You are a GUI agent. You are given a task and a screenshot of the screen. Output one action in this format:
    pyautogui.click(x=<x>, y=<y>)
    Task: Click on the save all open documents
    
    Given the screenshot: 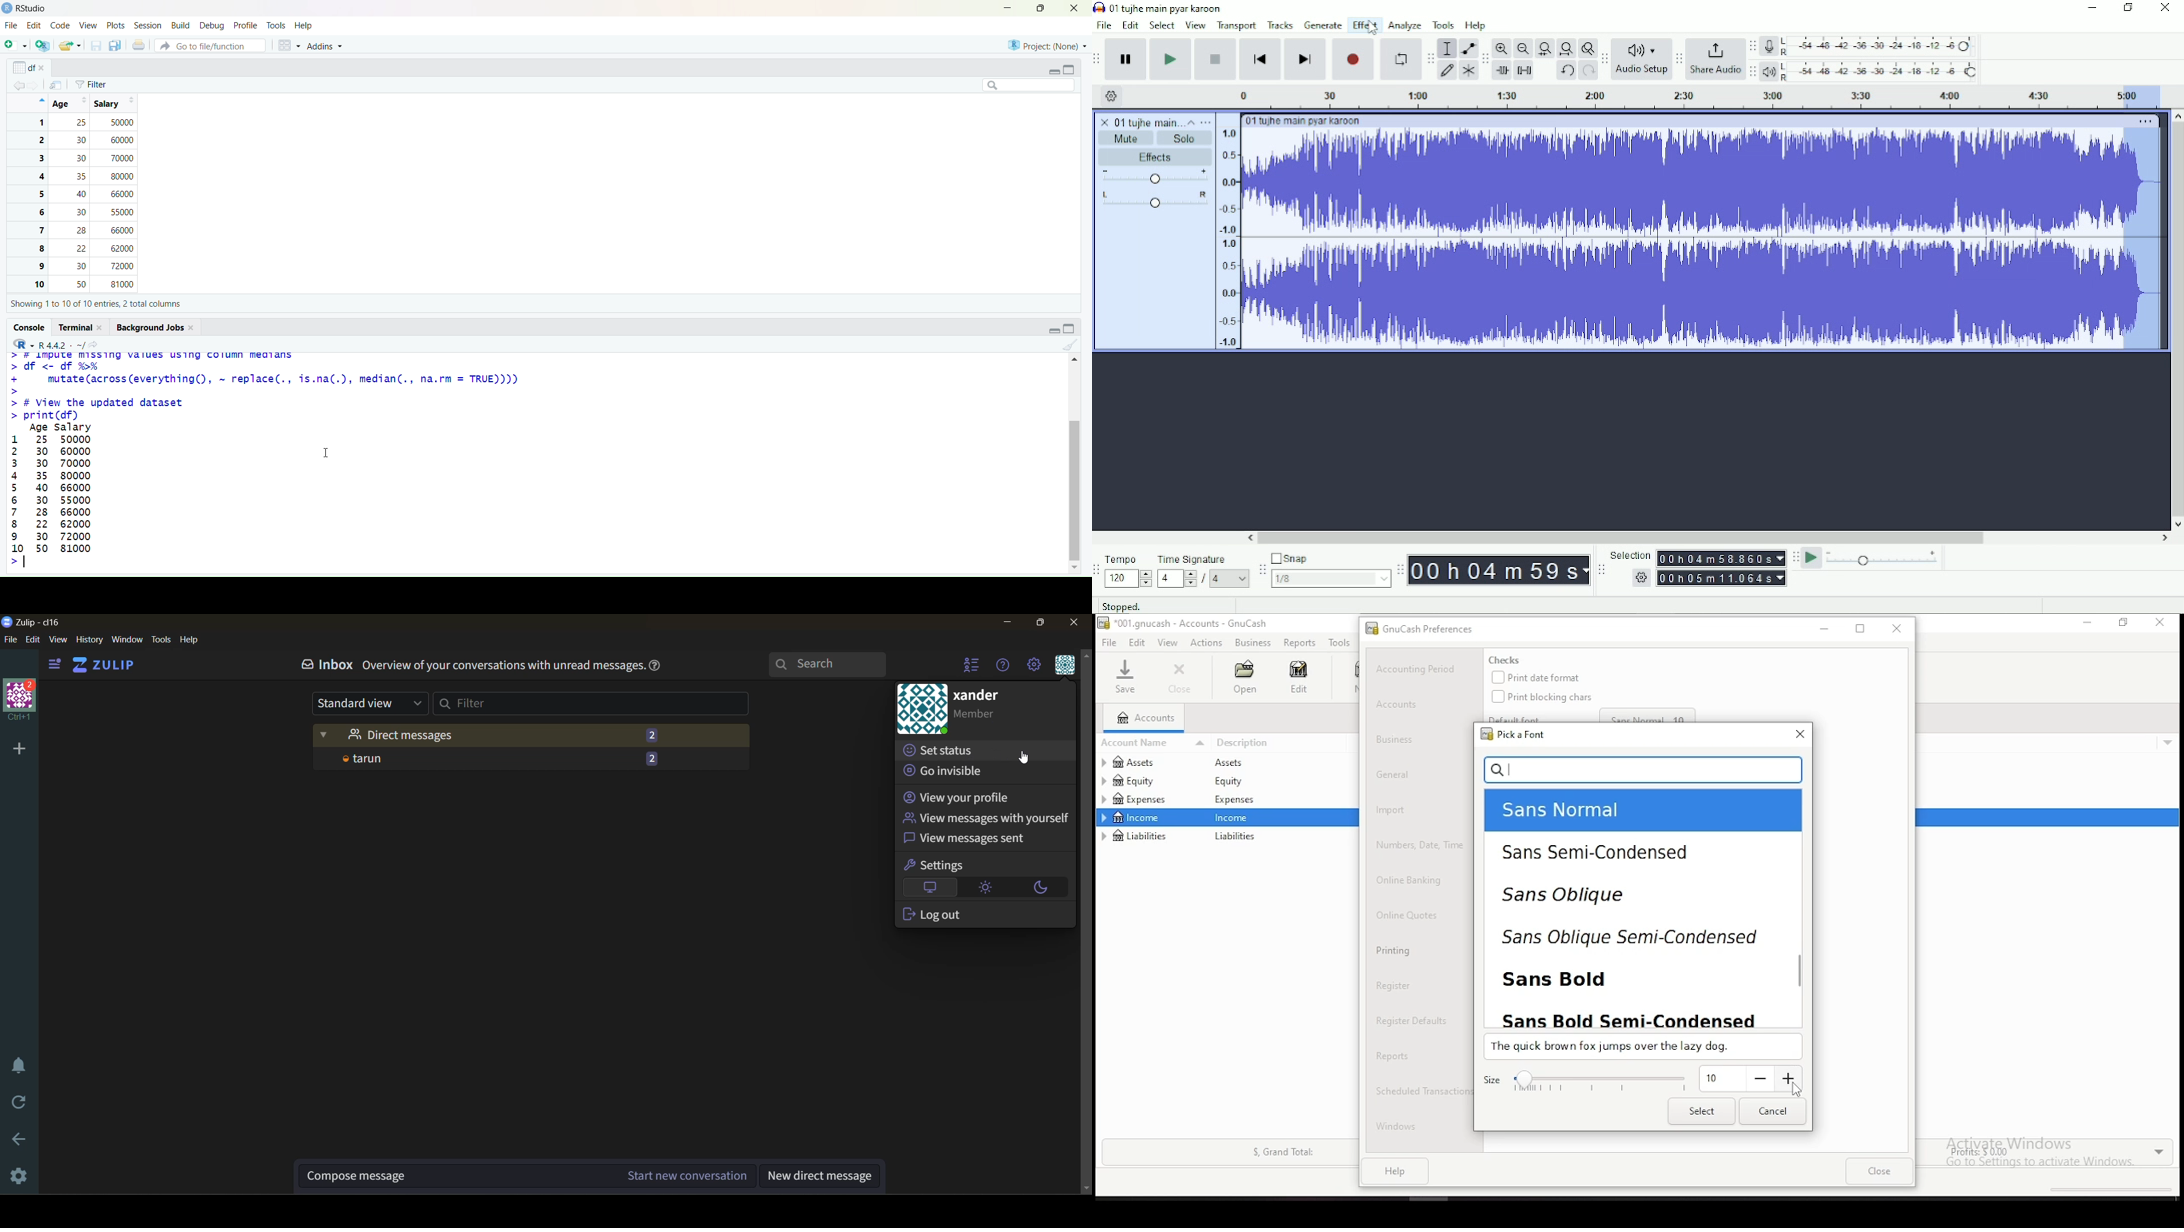 What is the action you would take?
    pyautogui.click(x=115, y=46)
    